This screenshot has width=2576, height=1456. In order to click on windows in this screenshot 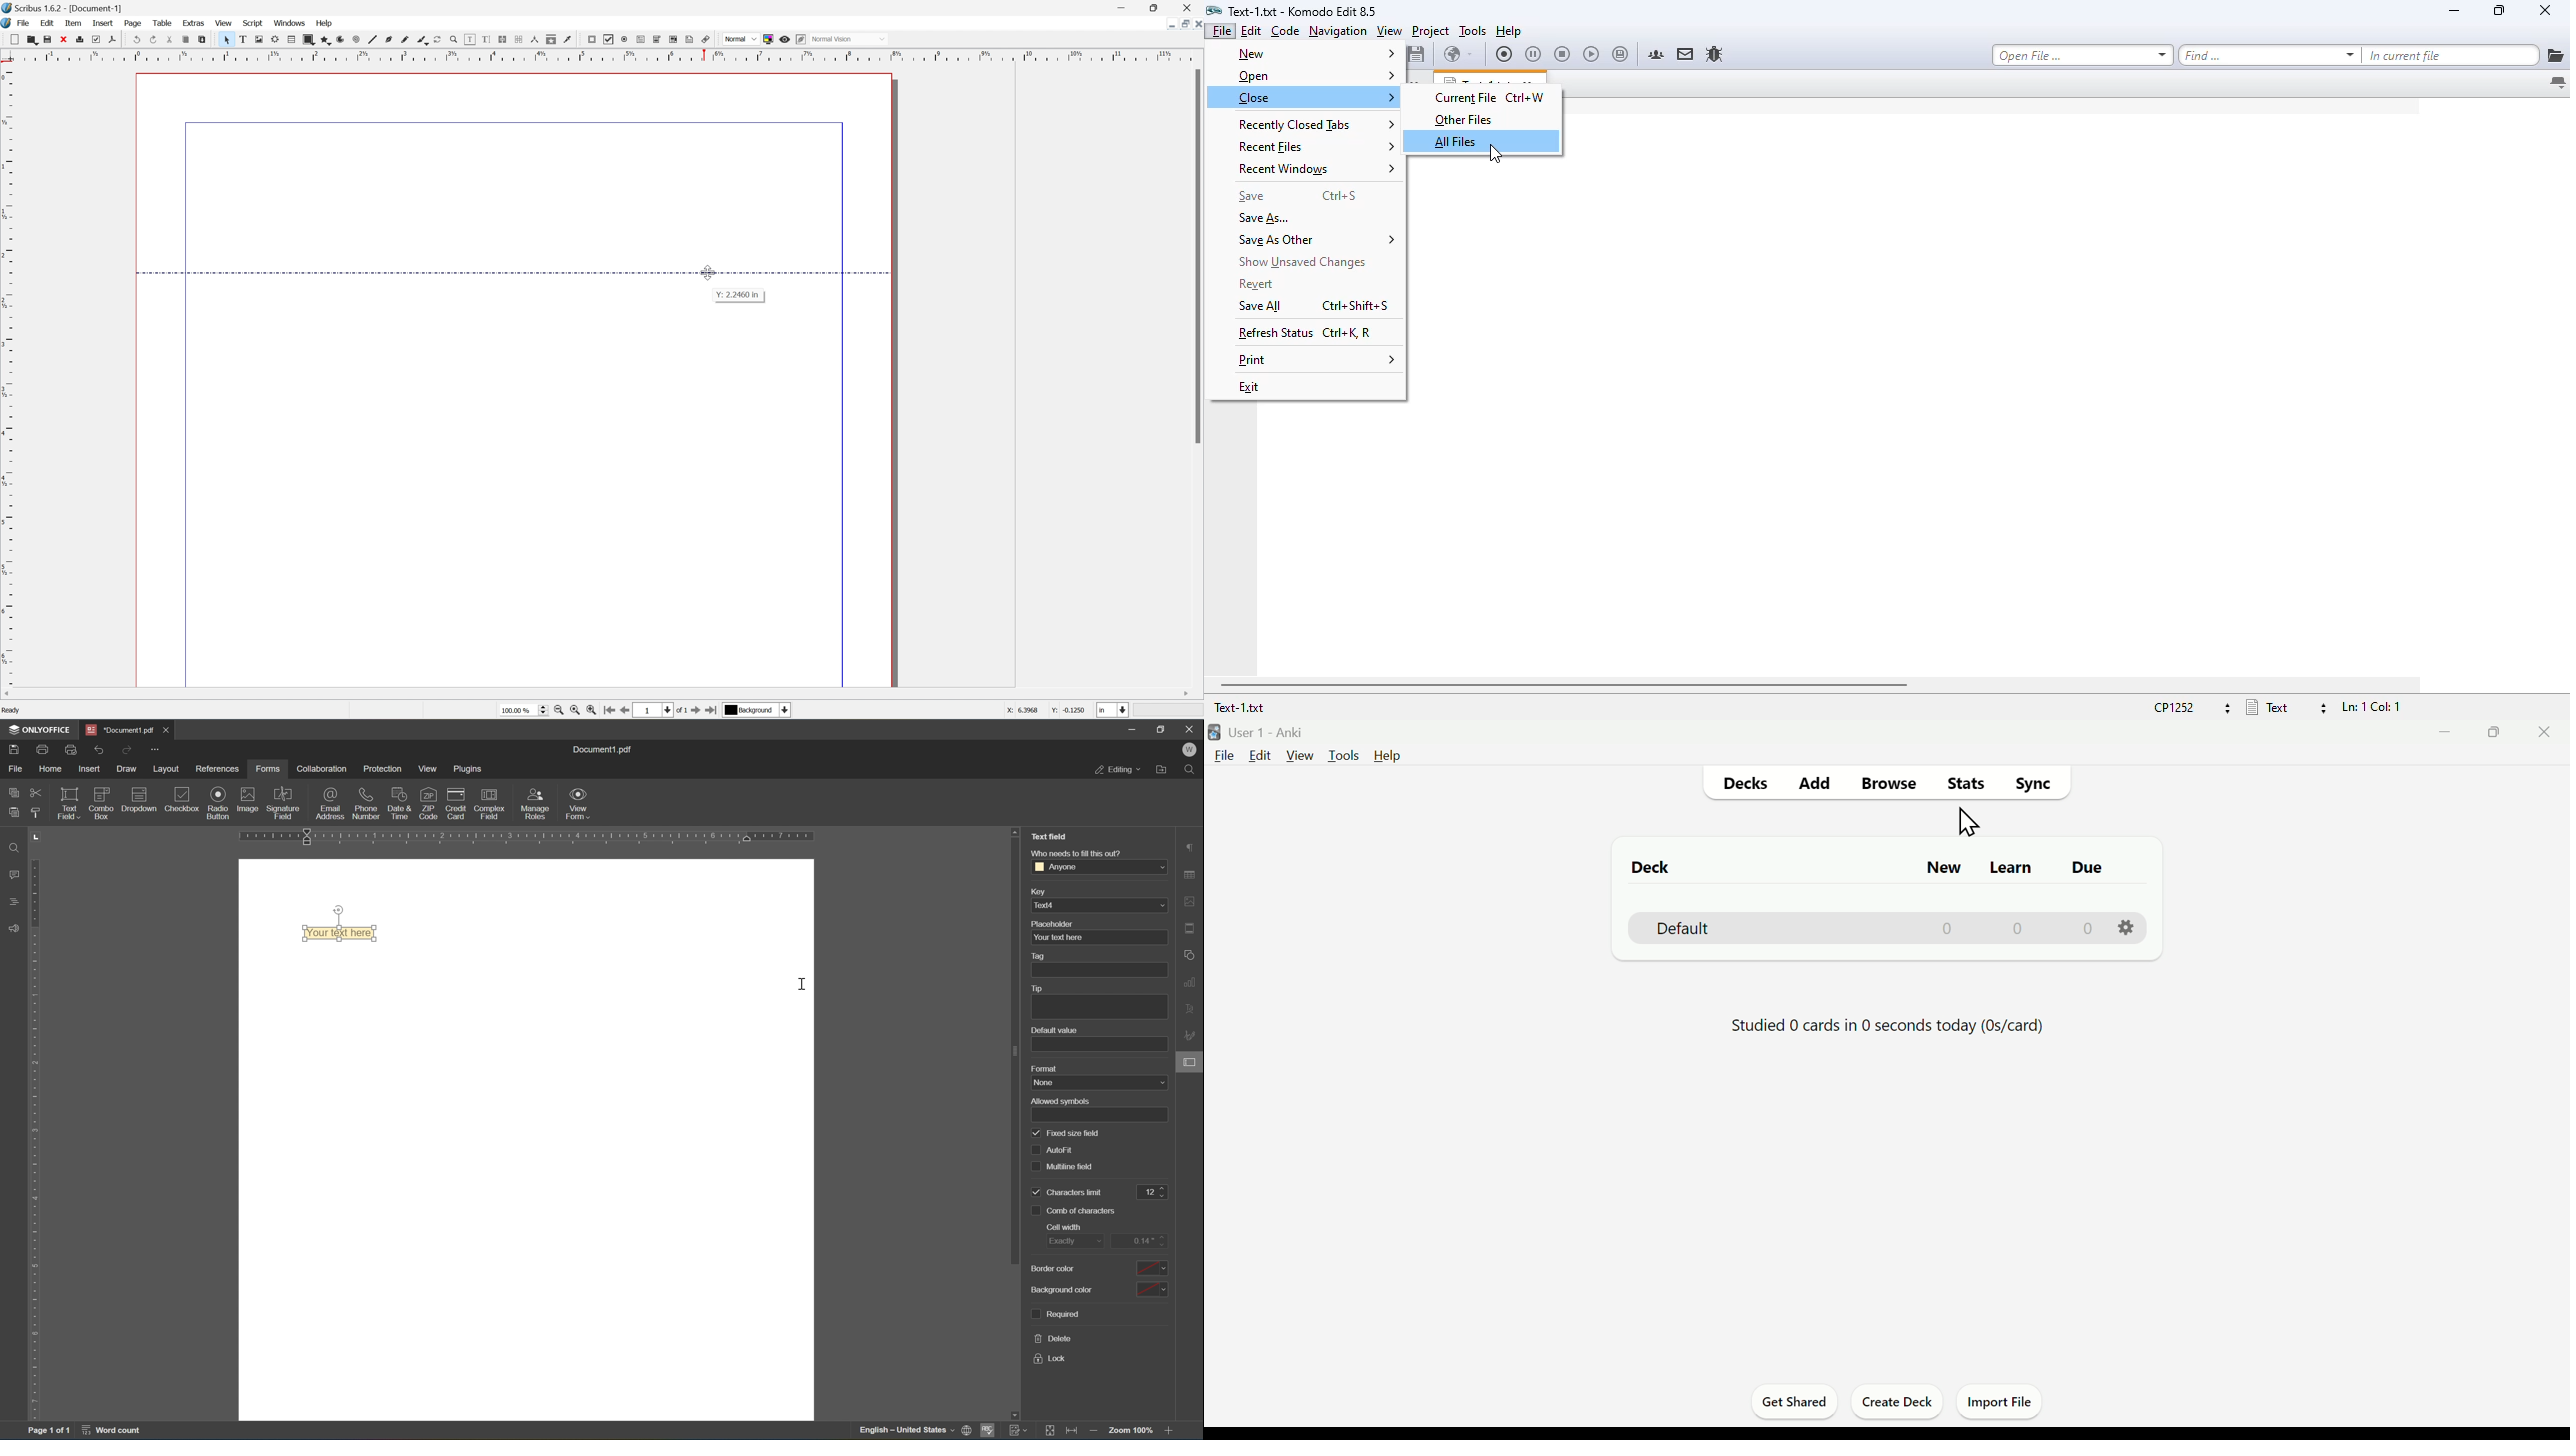, I will do `click(290, 22)`.